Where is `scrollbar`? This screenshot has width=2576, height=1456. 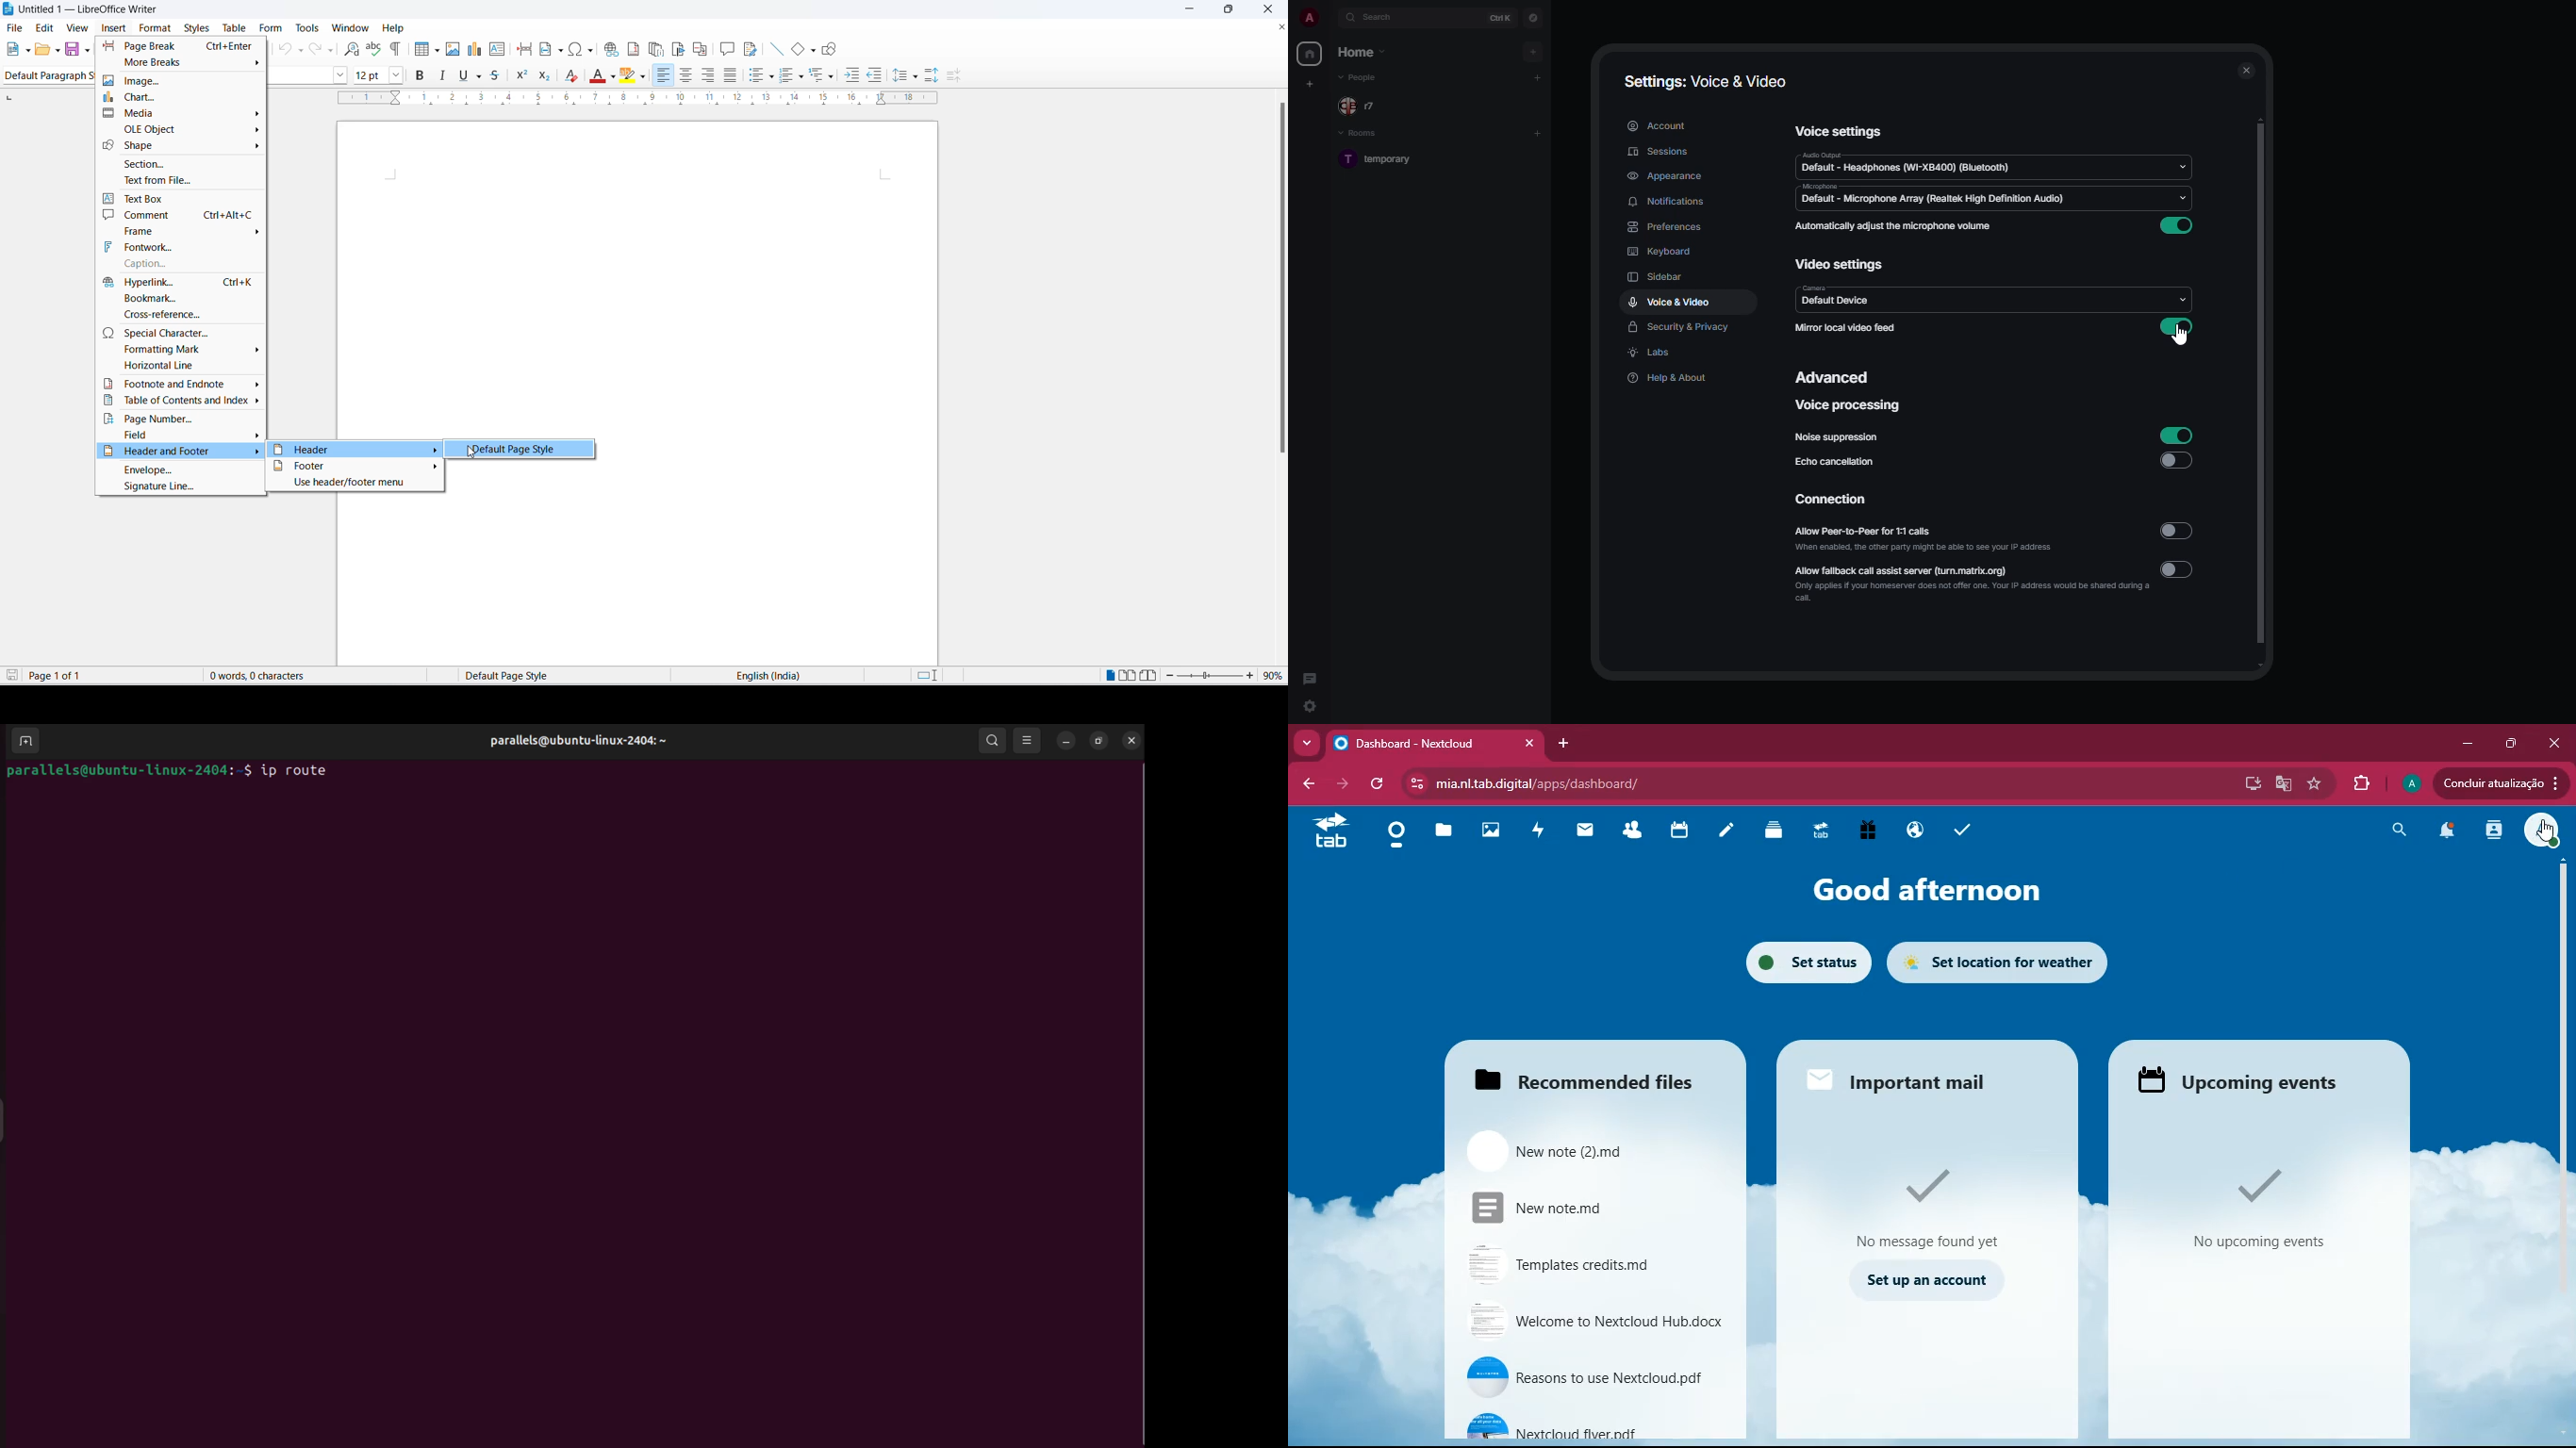 scrollbar is located at coordinates (1279, 281).